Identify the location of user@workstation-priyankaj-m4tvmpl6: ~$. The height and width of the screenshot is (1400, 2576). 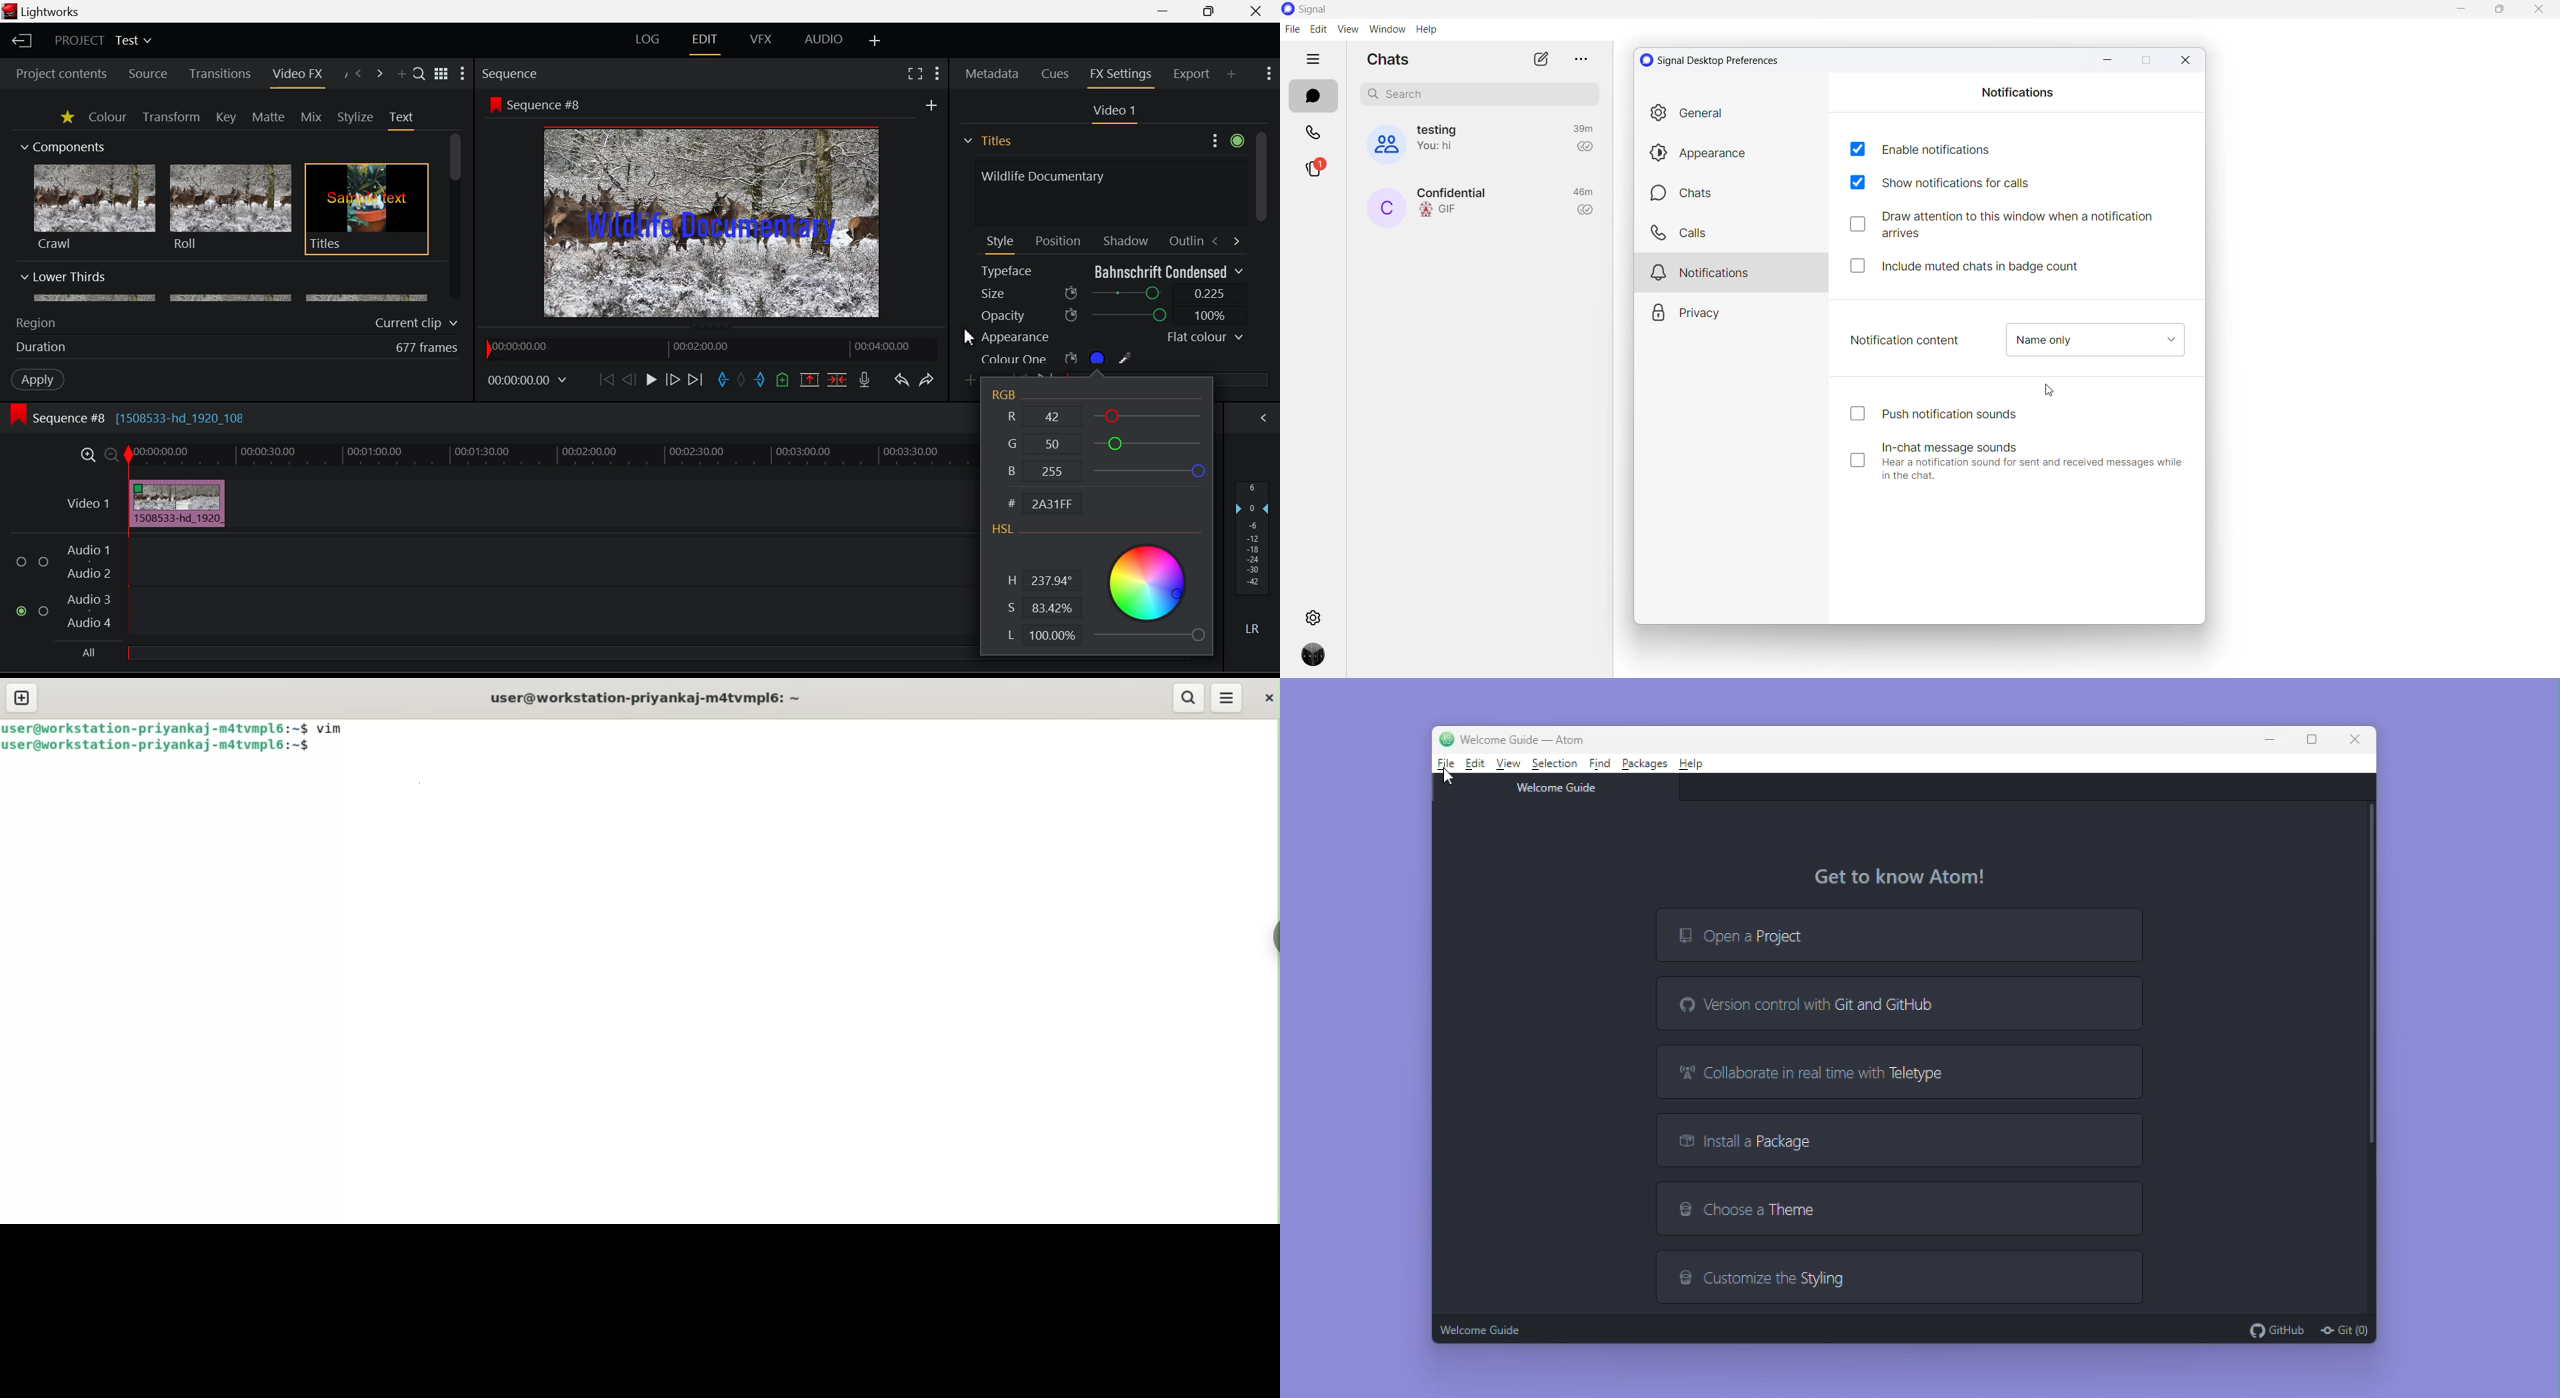
(157, 727).